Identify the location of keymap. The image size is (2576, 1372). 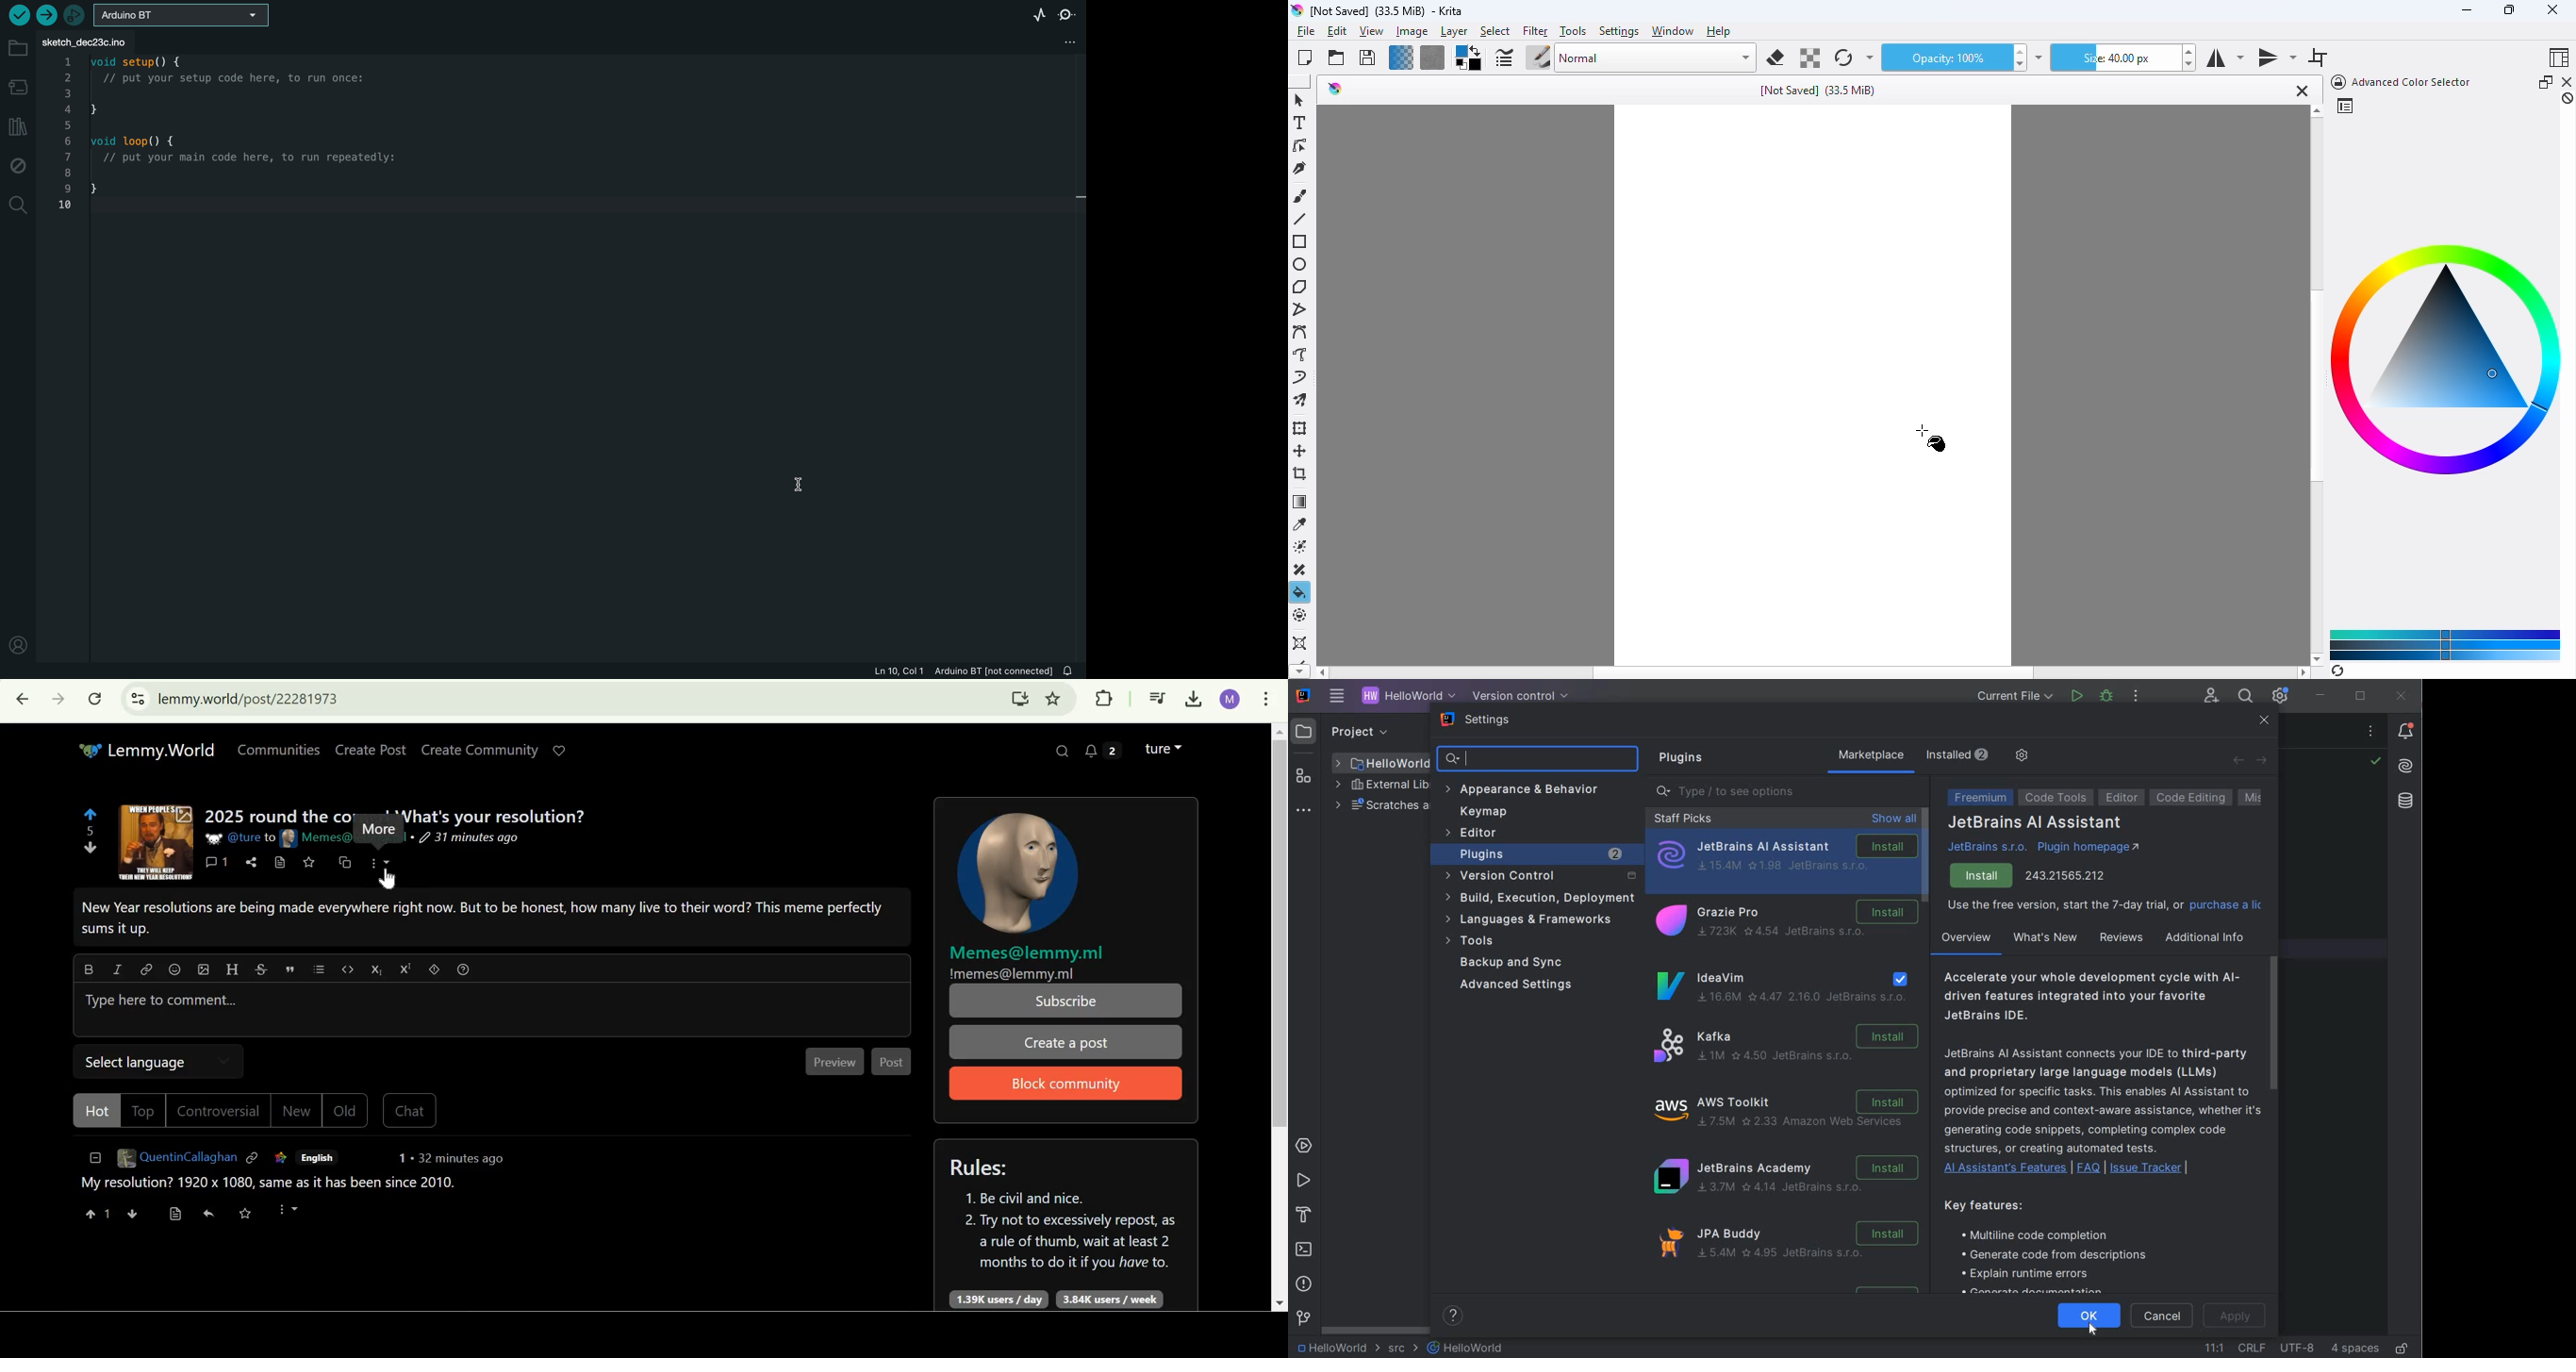
(1484, 812).